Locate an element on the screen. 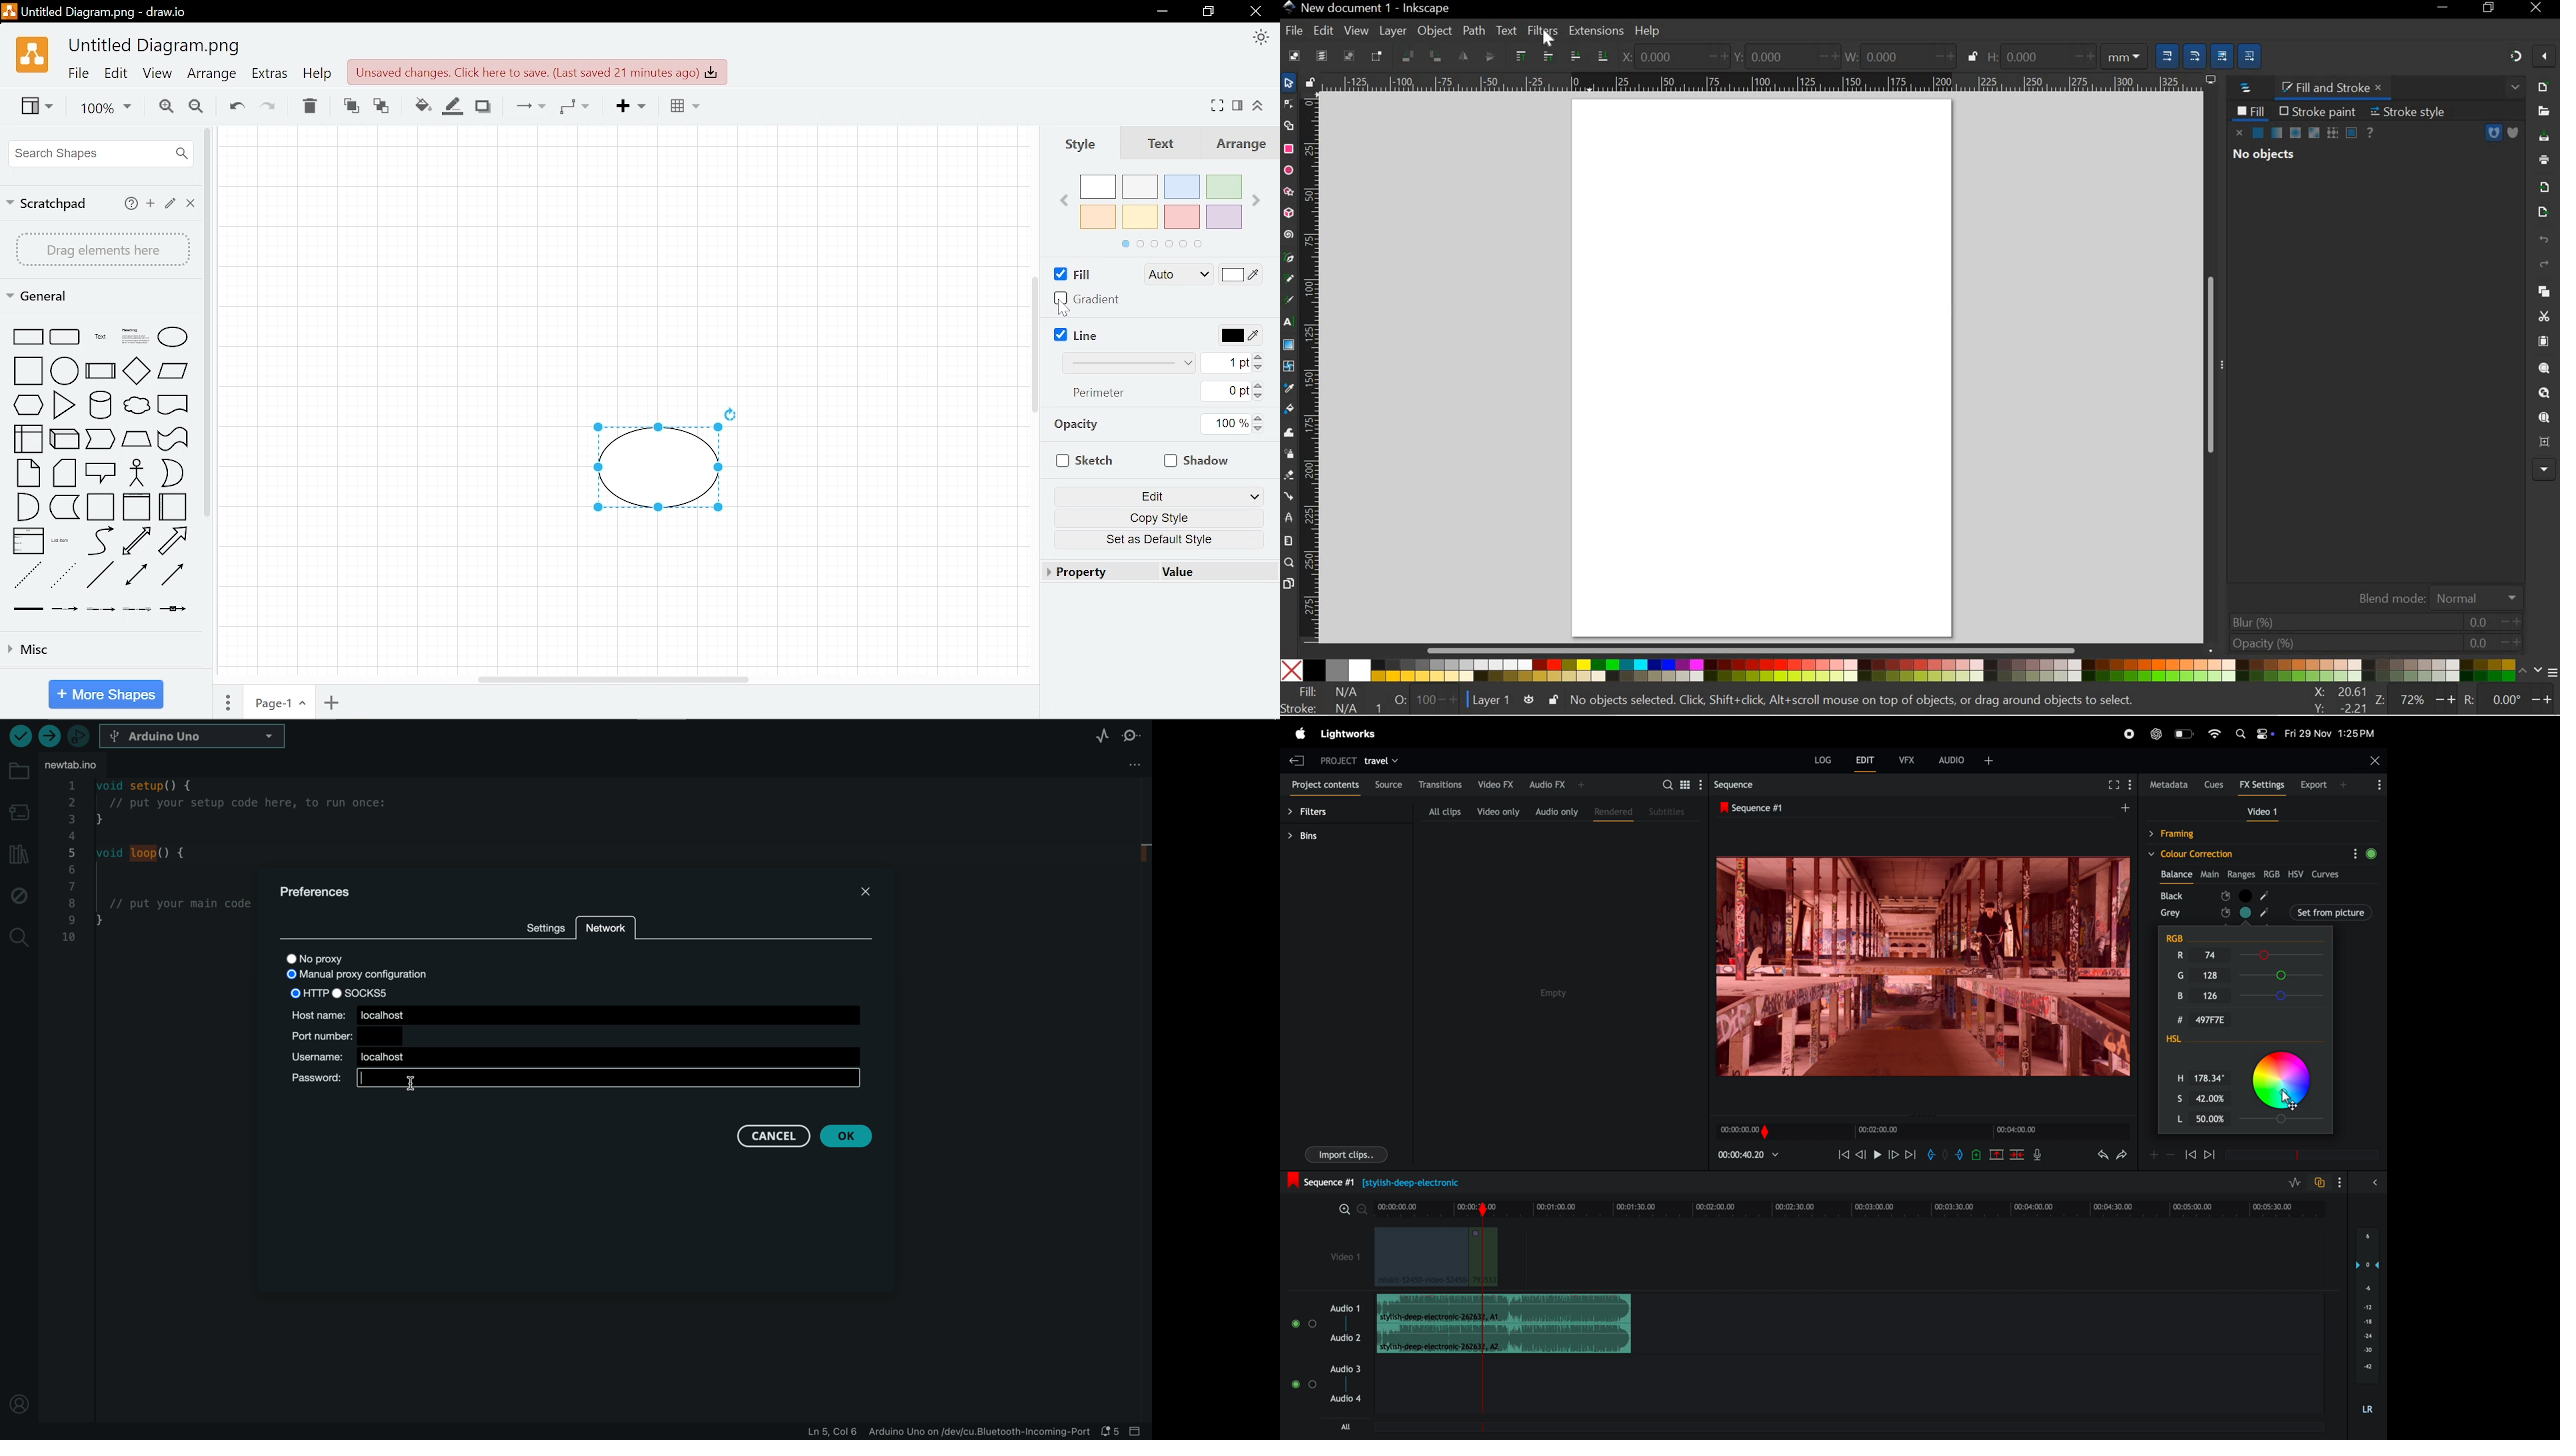 The width and height of the screenshot is (2576, 1456). video 1 is located at coordinates (1340, 1254).